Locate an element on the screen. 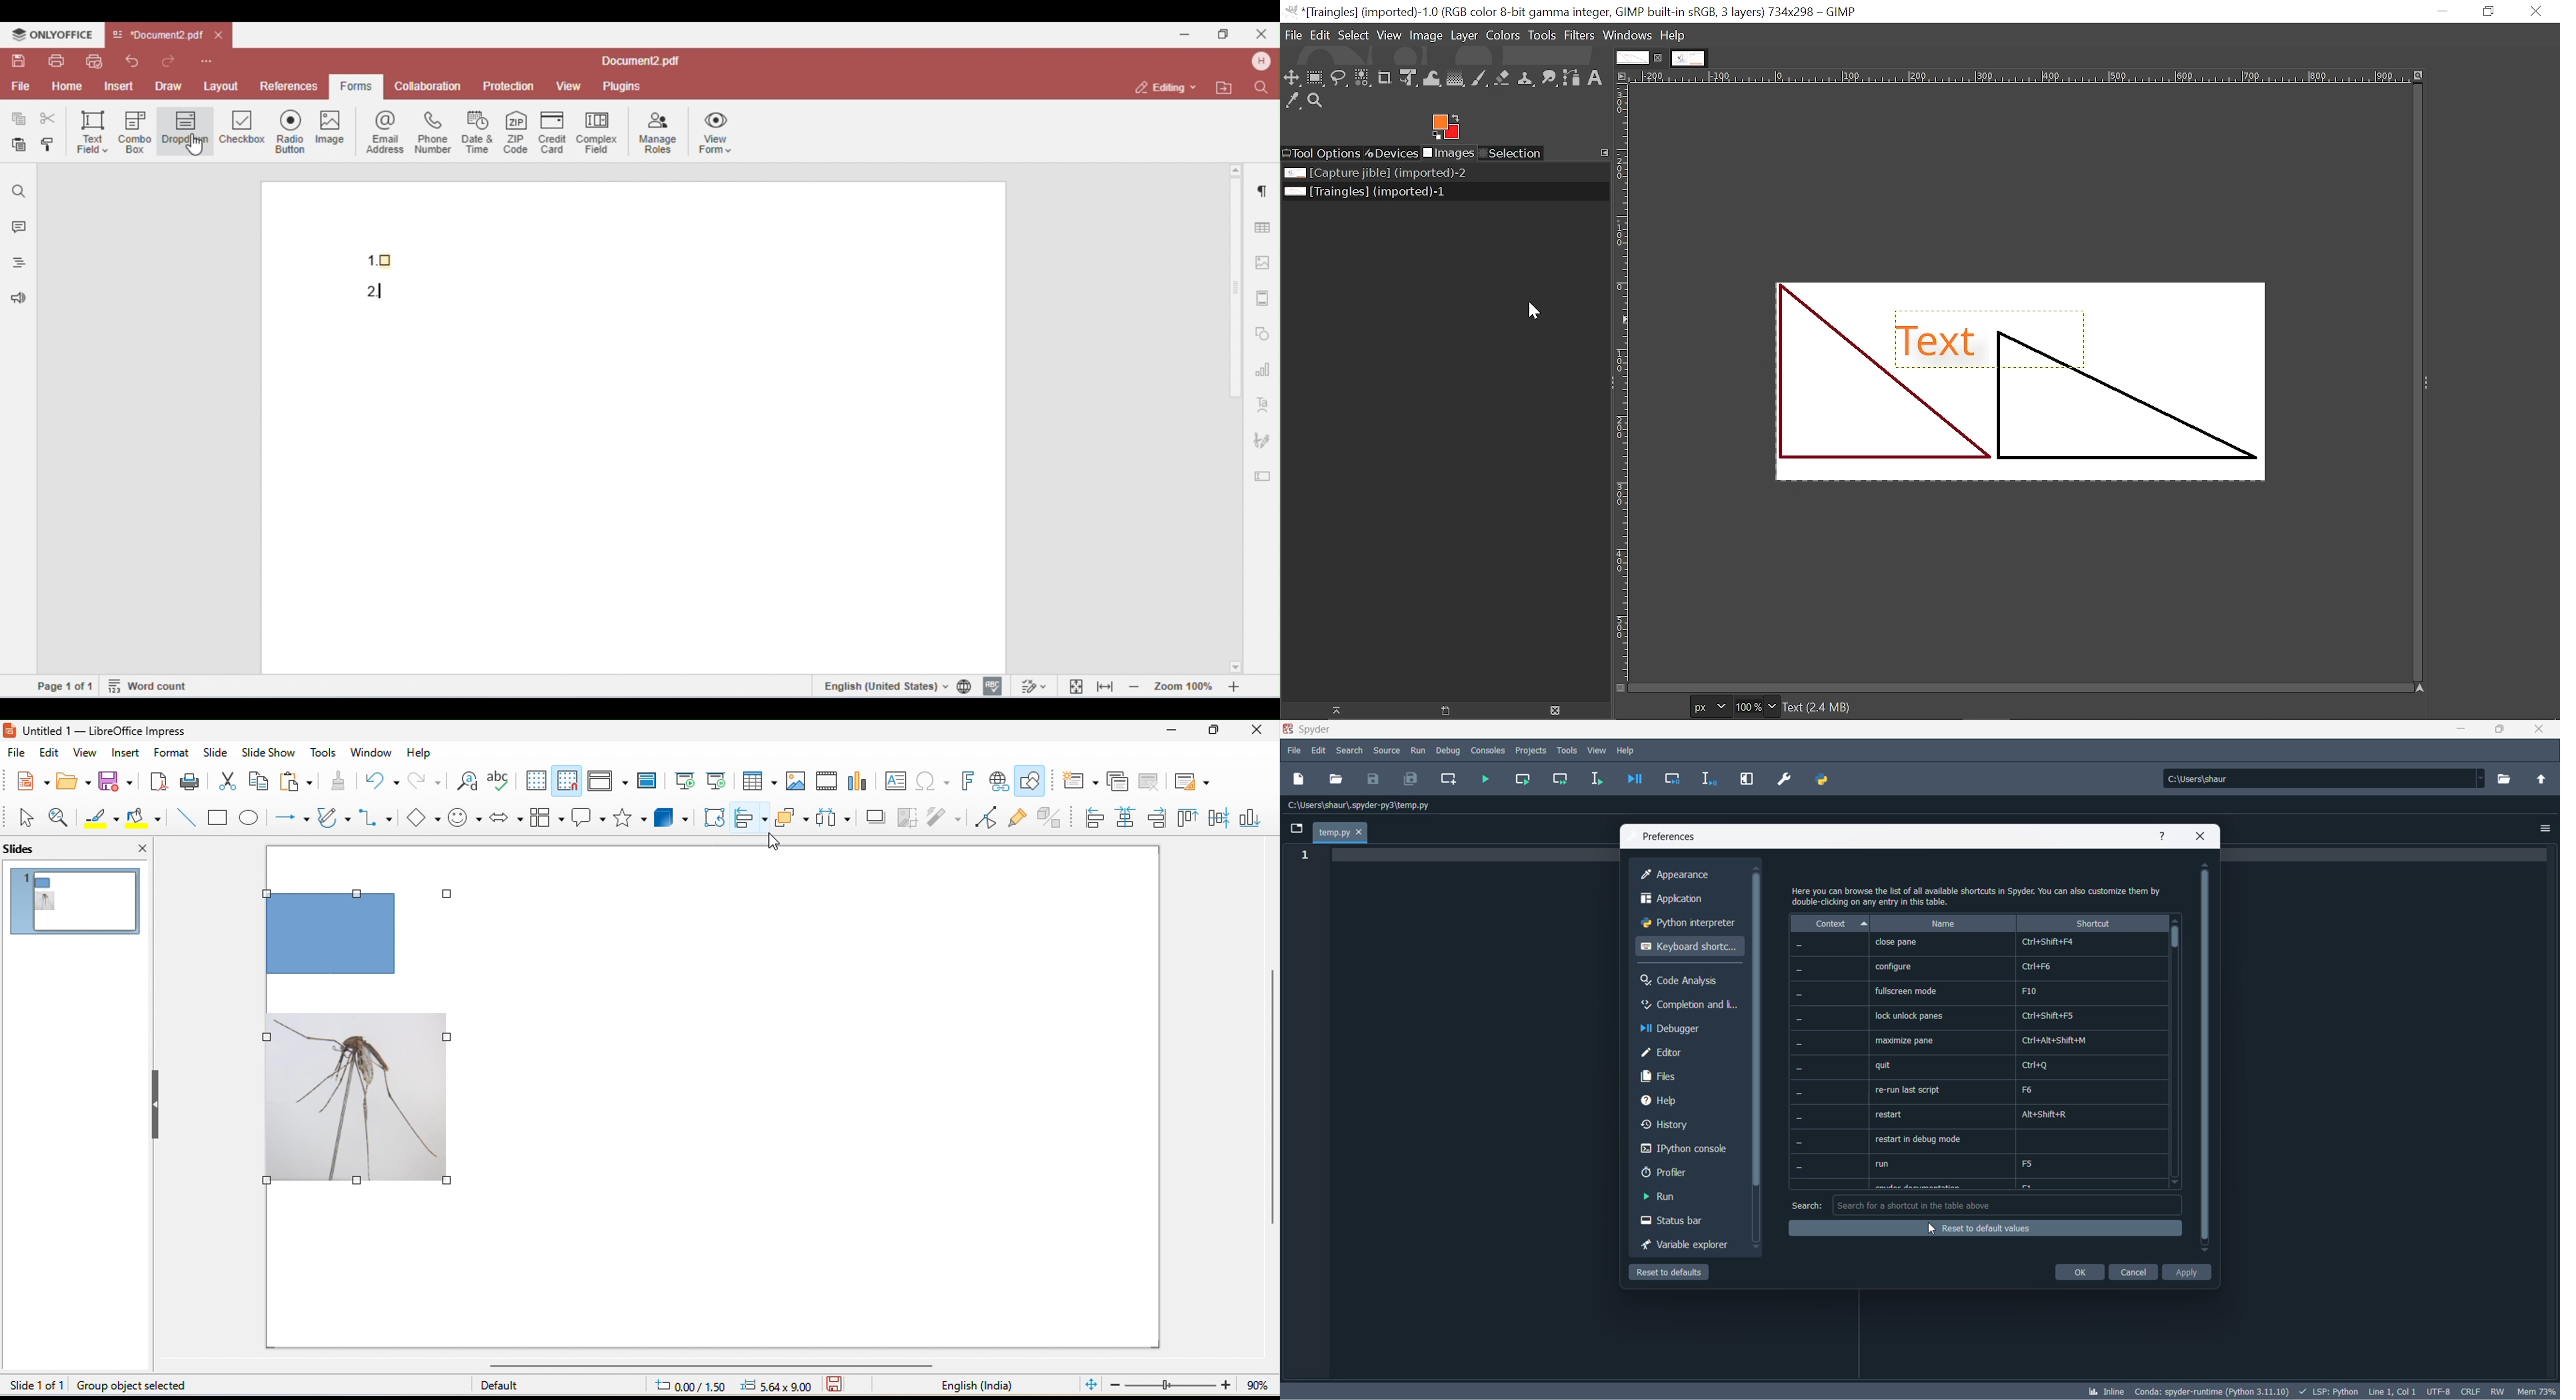  new file is located at coordinates (1299, 779).